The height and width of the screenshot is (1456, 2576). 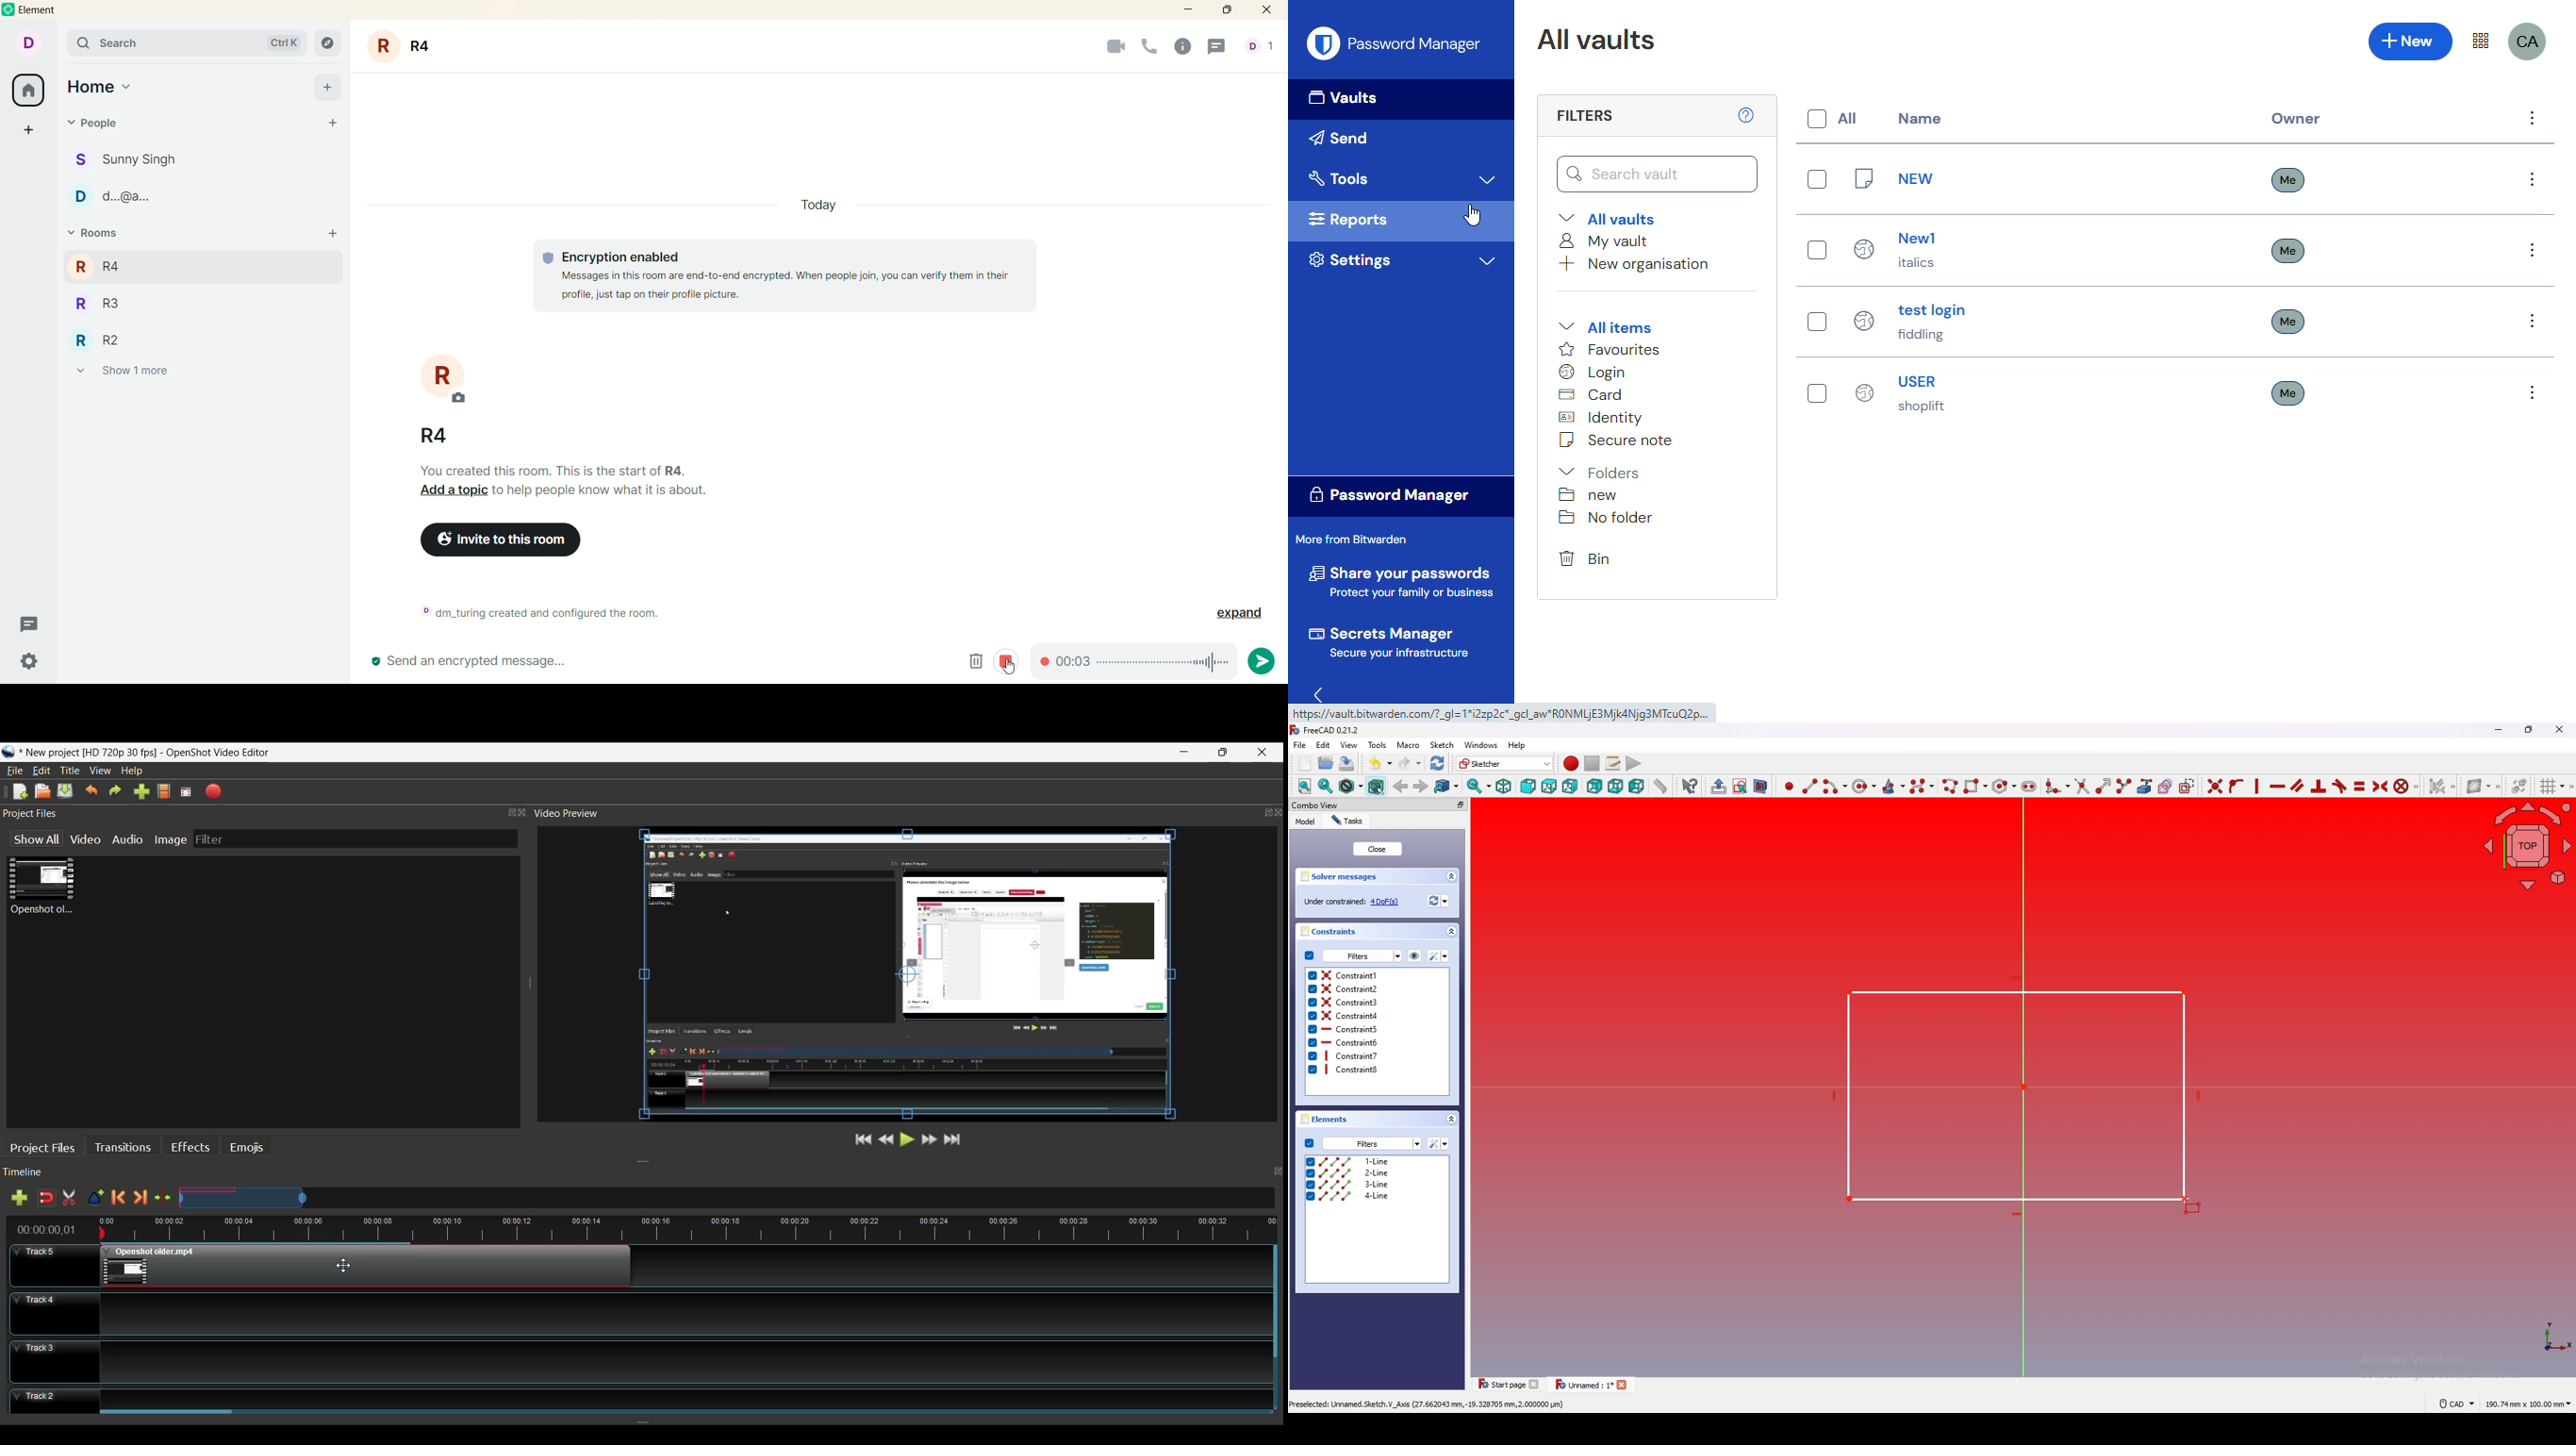 I want to click on constraint block, so click(x=2402, y=786).